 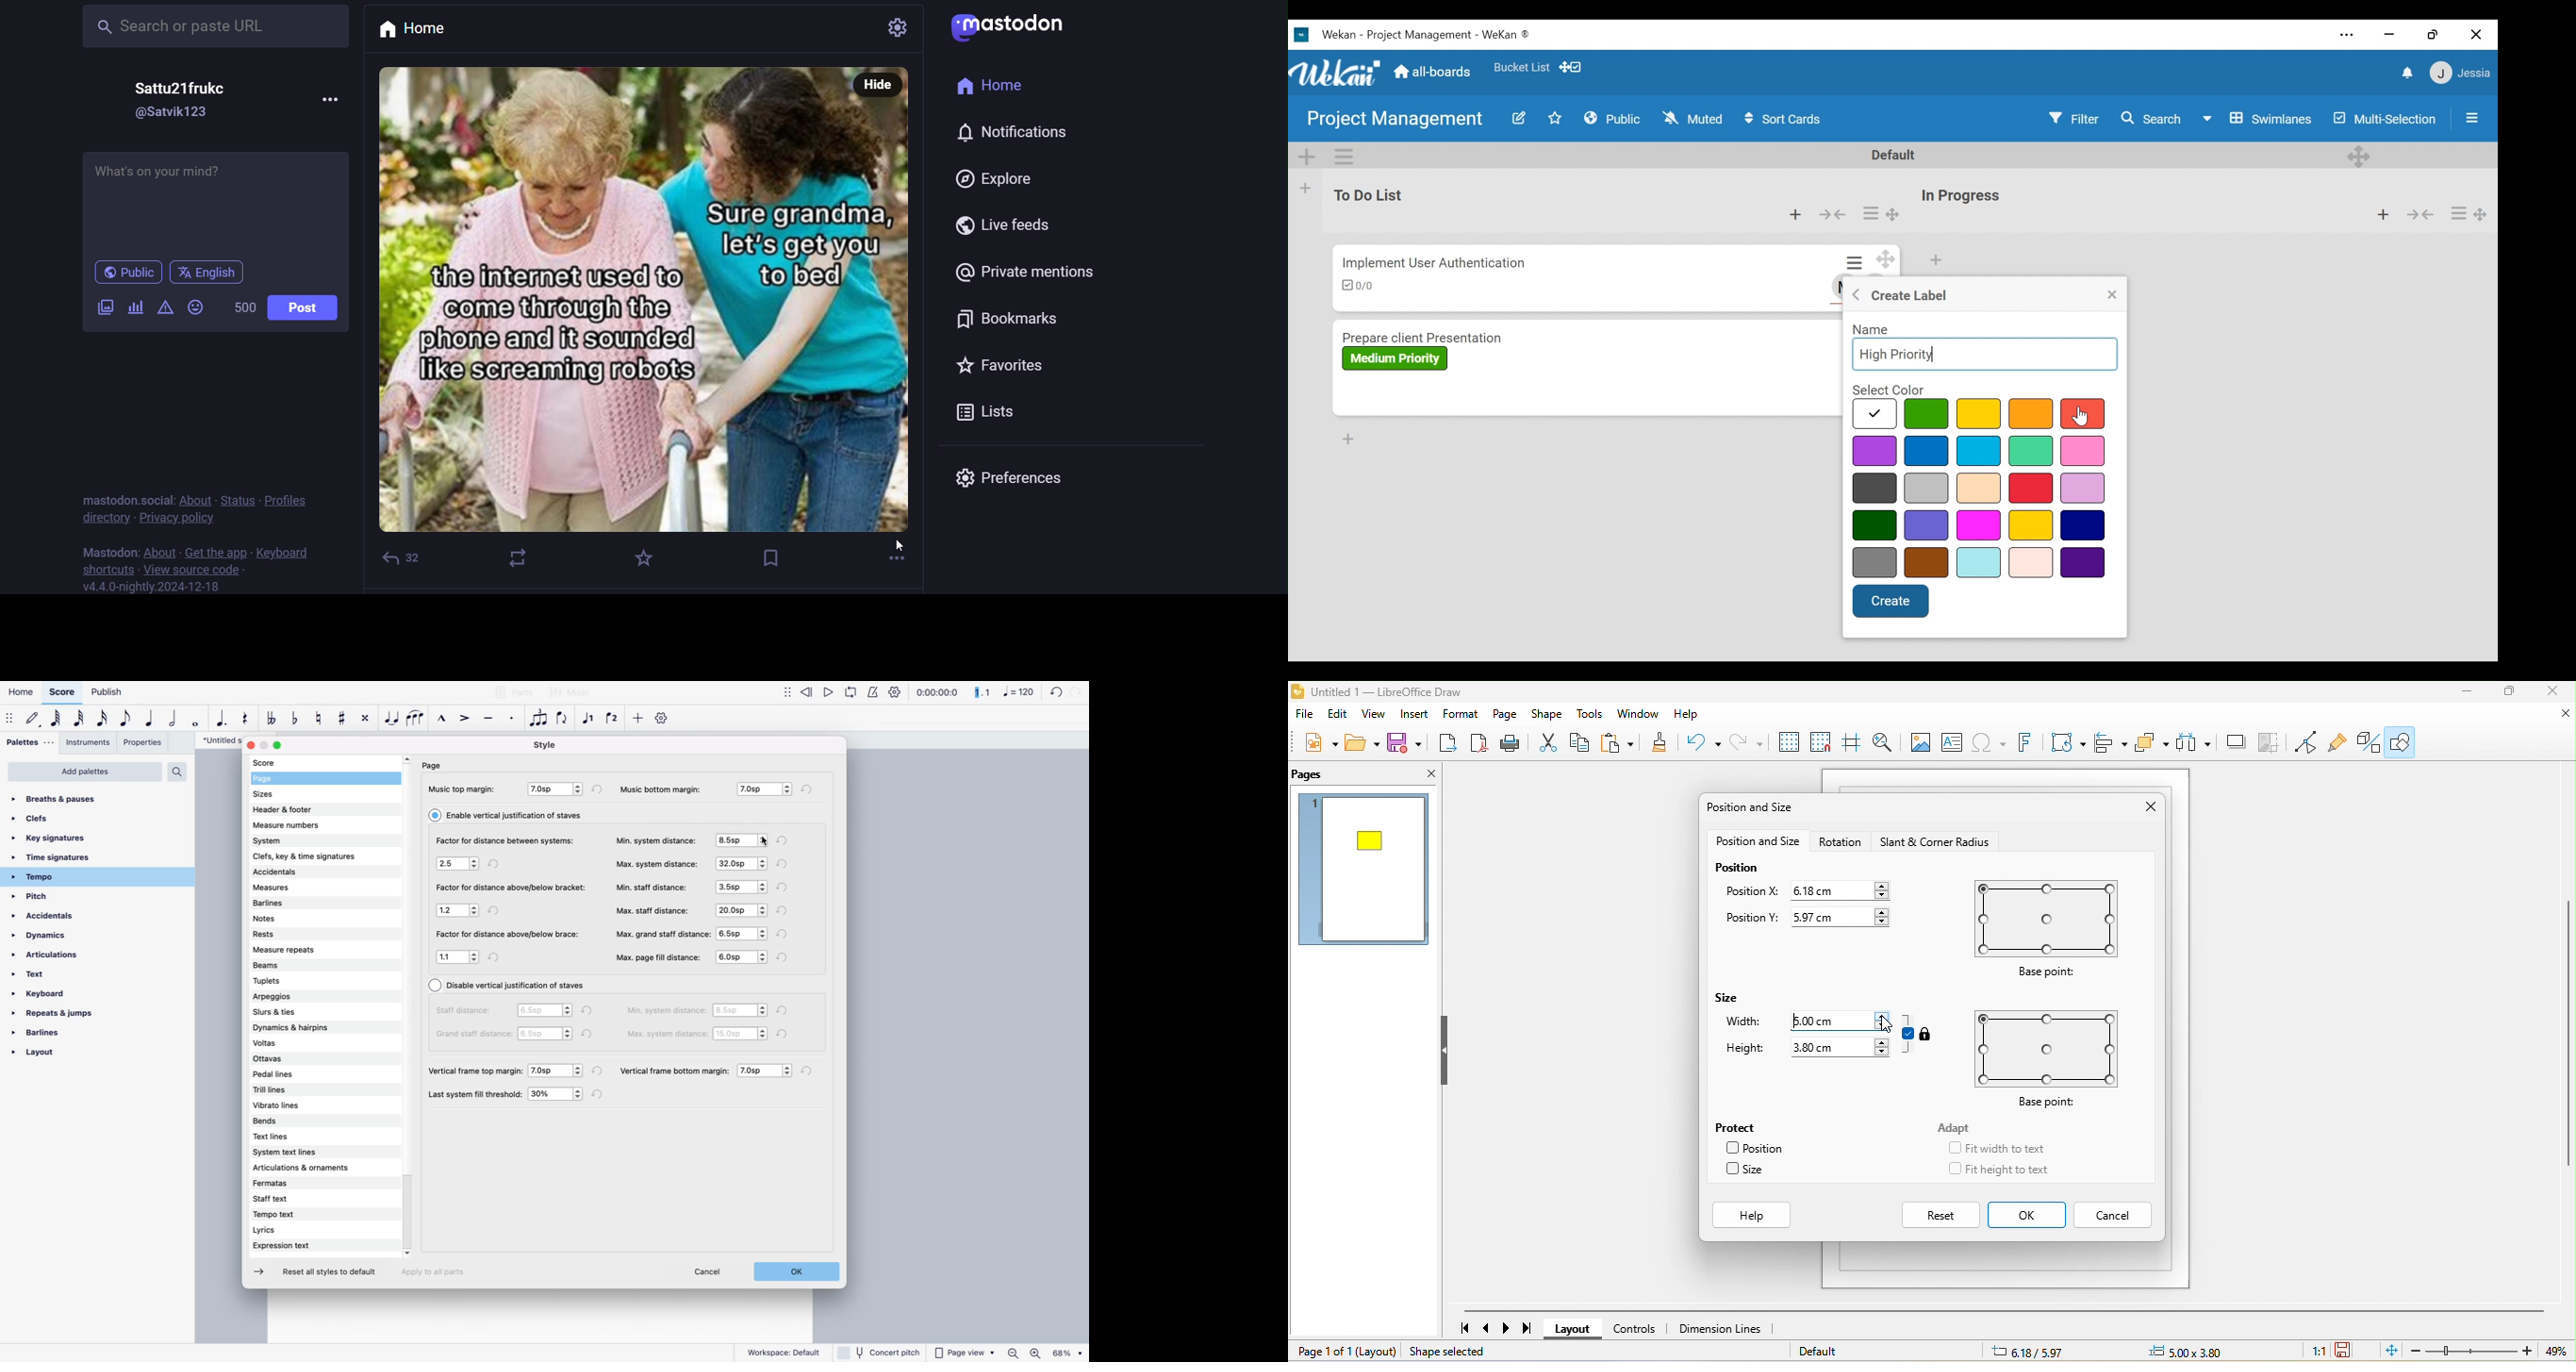 What do you see at coordinates (1789, 740) in the screenshot?
I see `display grid` at bounding box center [1789, 740].